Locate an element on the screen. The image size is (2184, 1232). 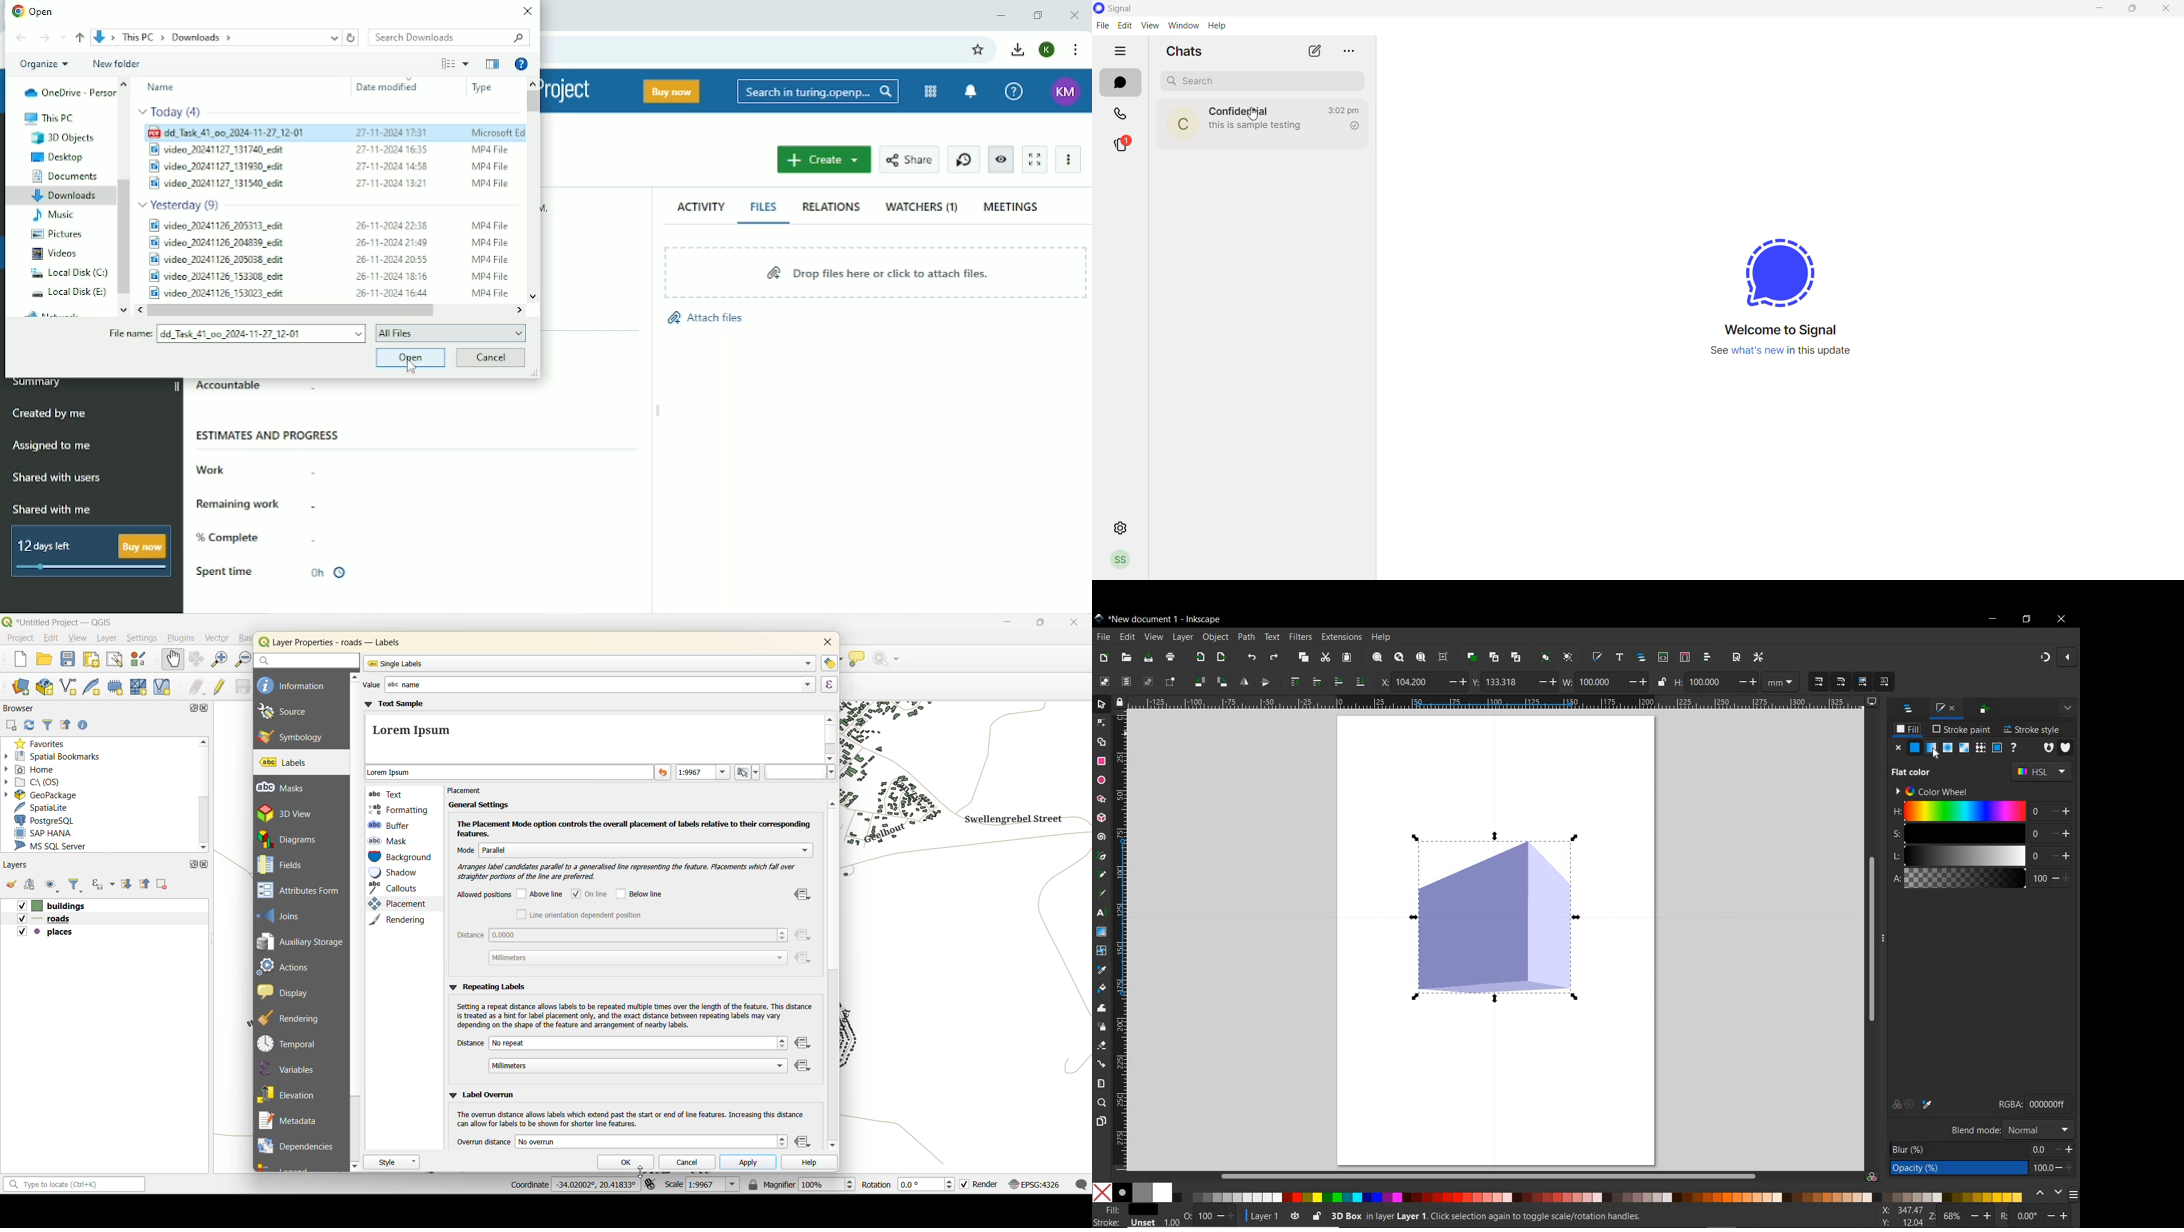
PASTE is located at coordinates (1346, 658).